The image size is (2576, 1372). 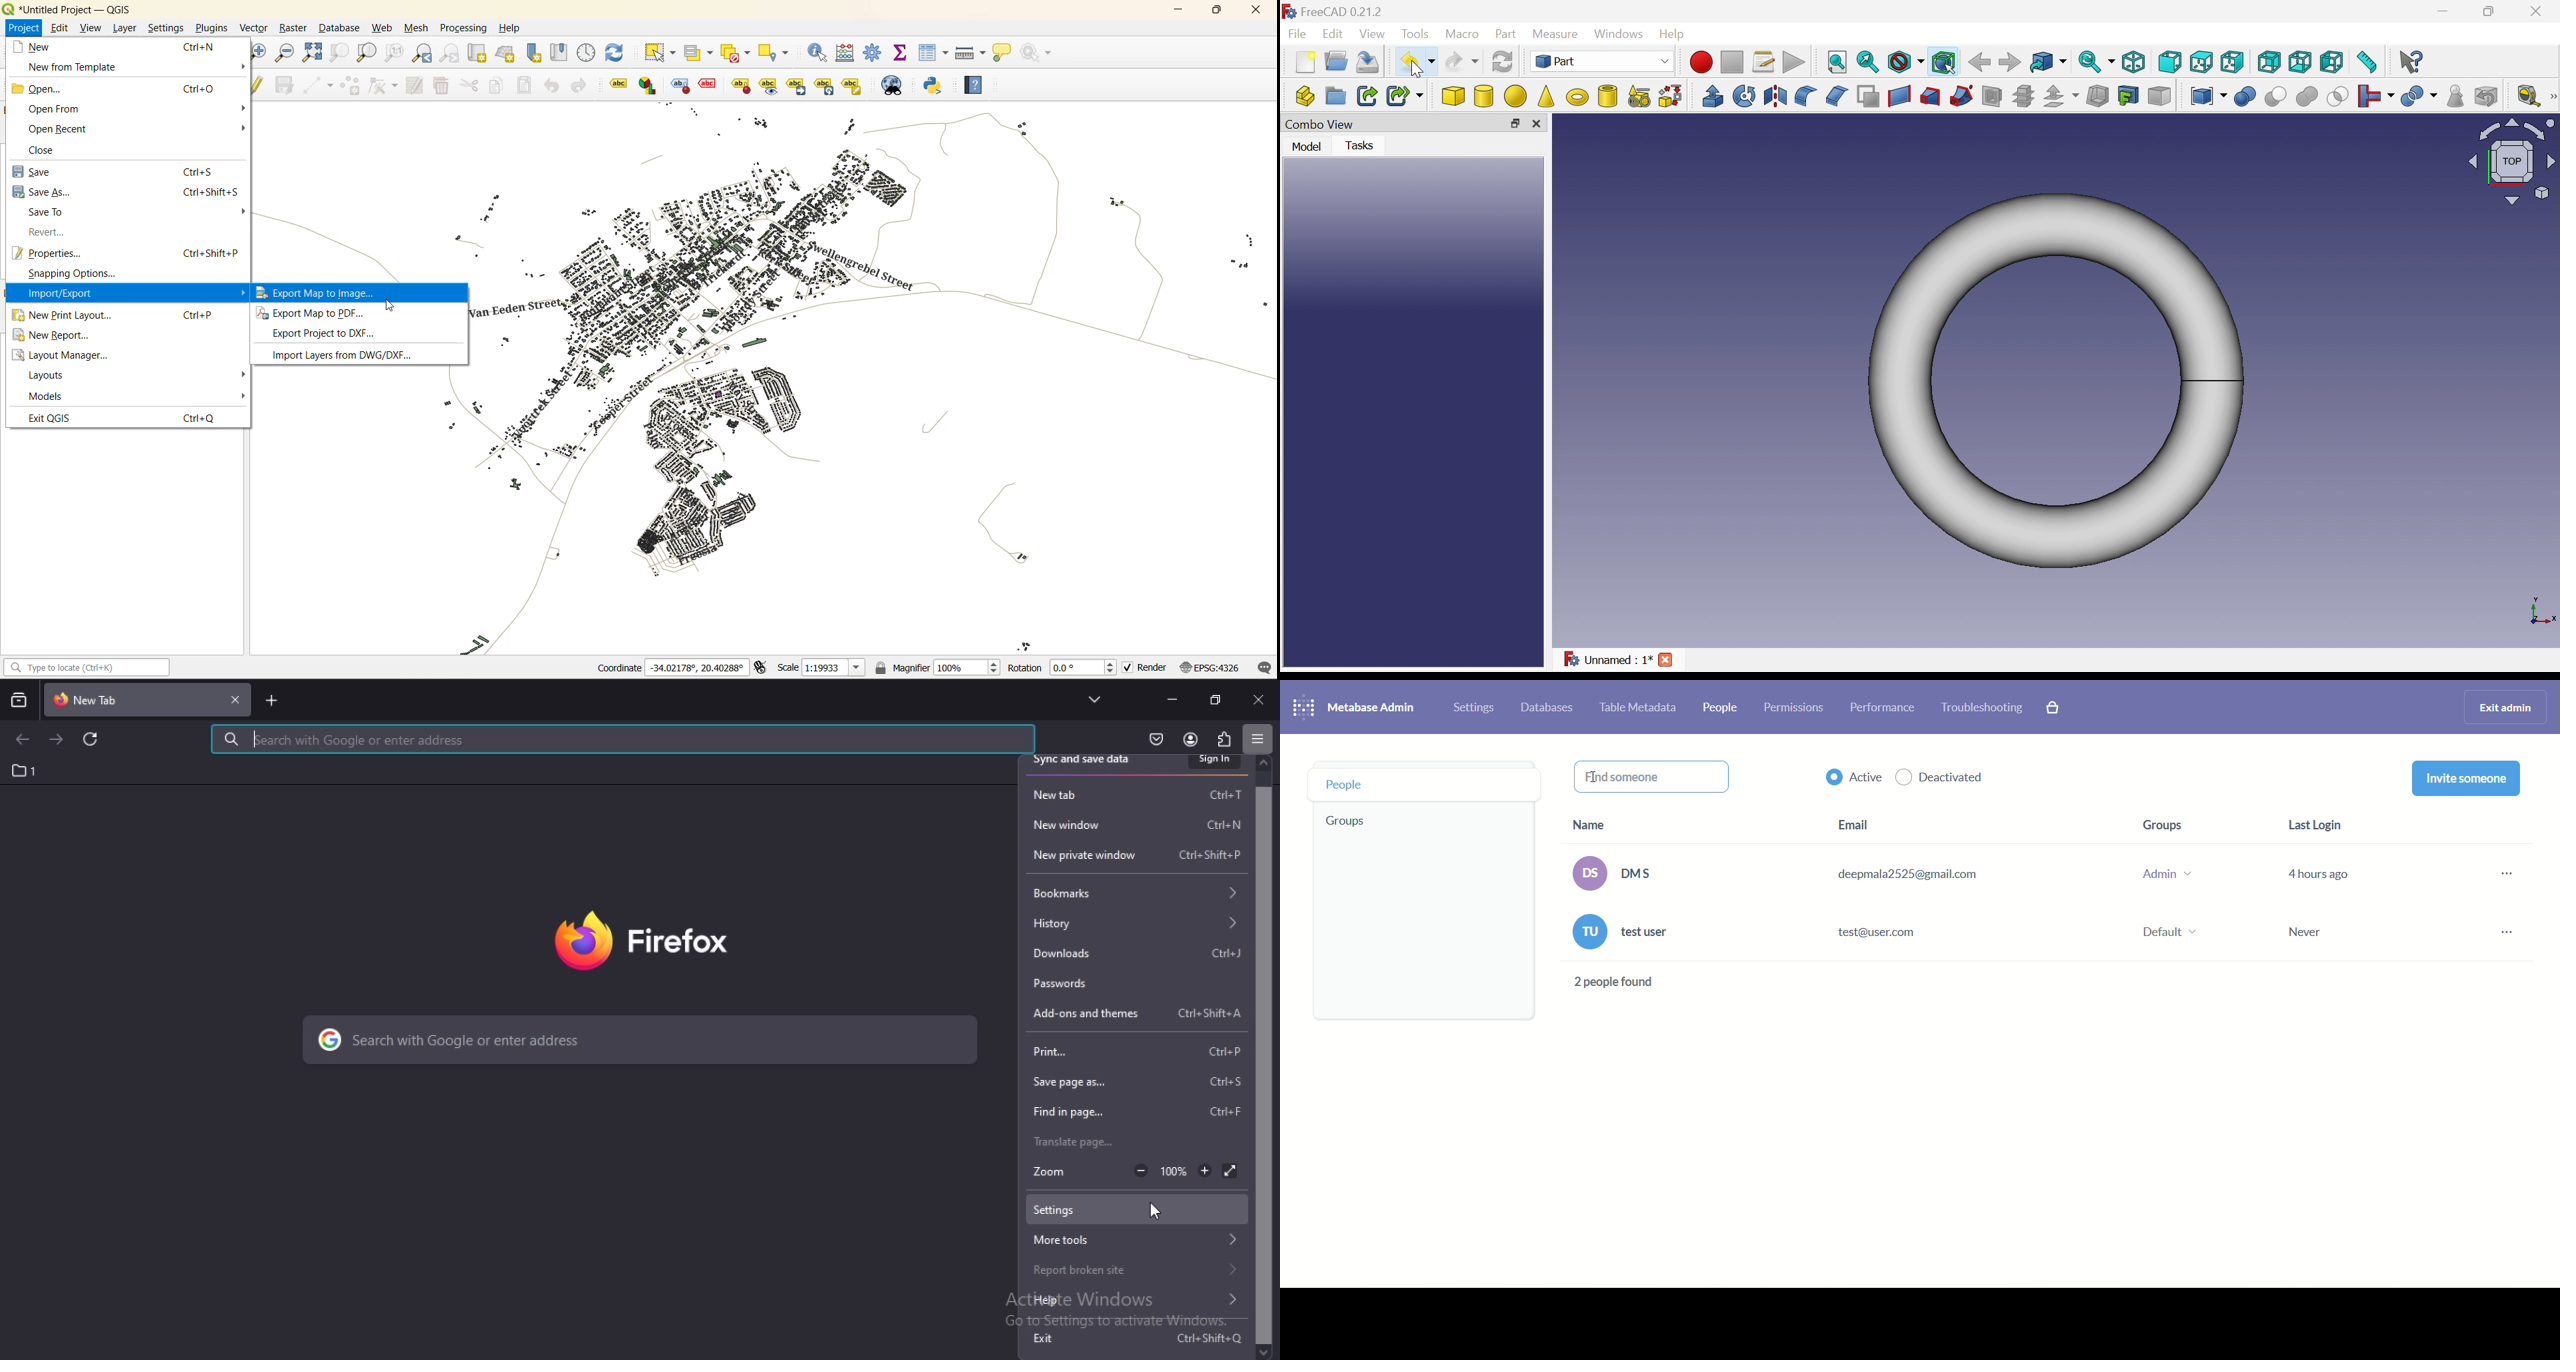 What do you see at coordinates (1604, 658) in the screenshot?
I see `Unnamed : 1*` at bounding box center [1604, 658].